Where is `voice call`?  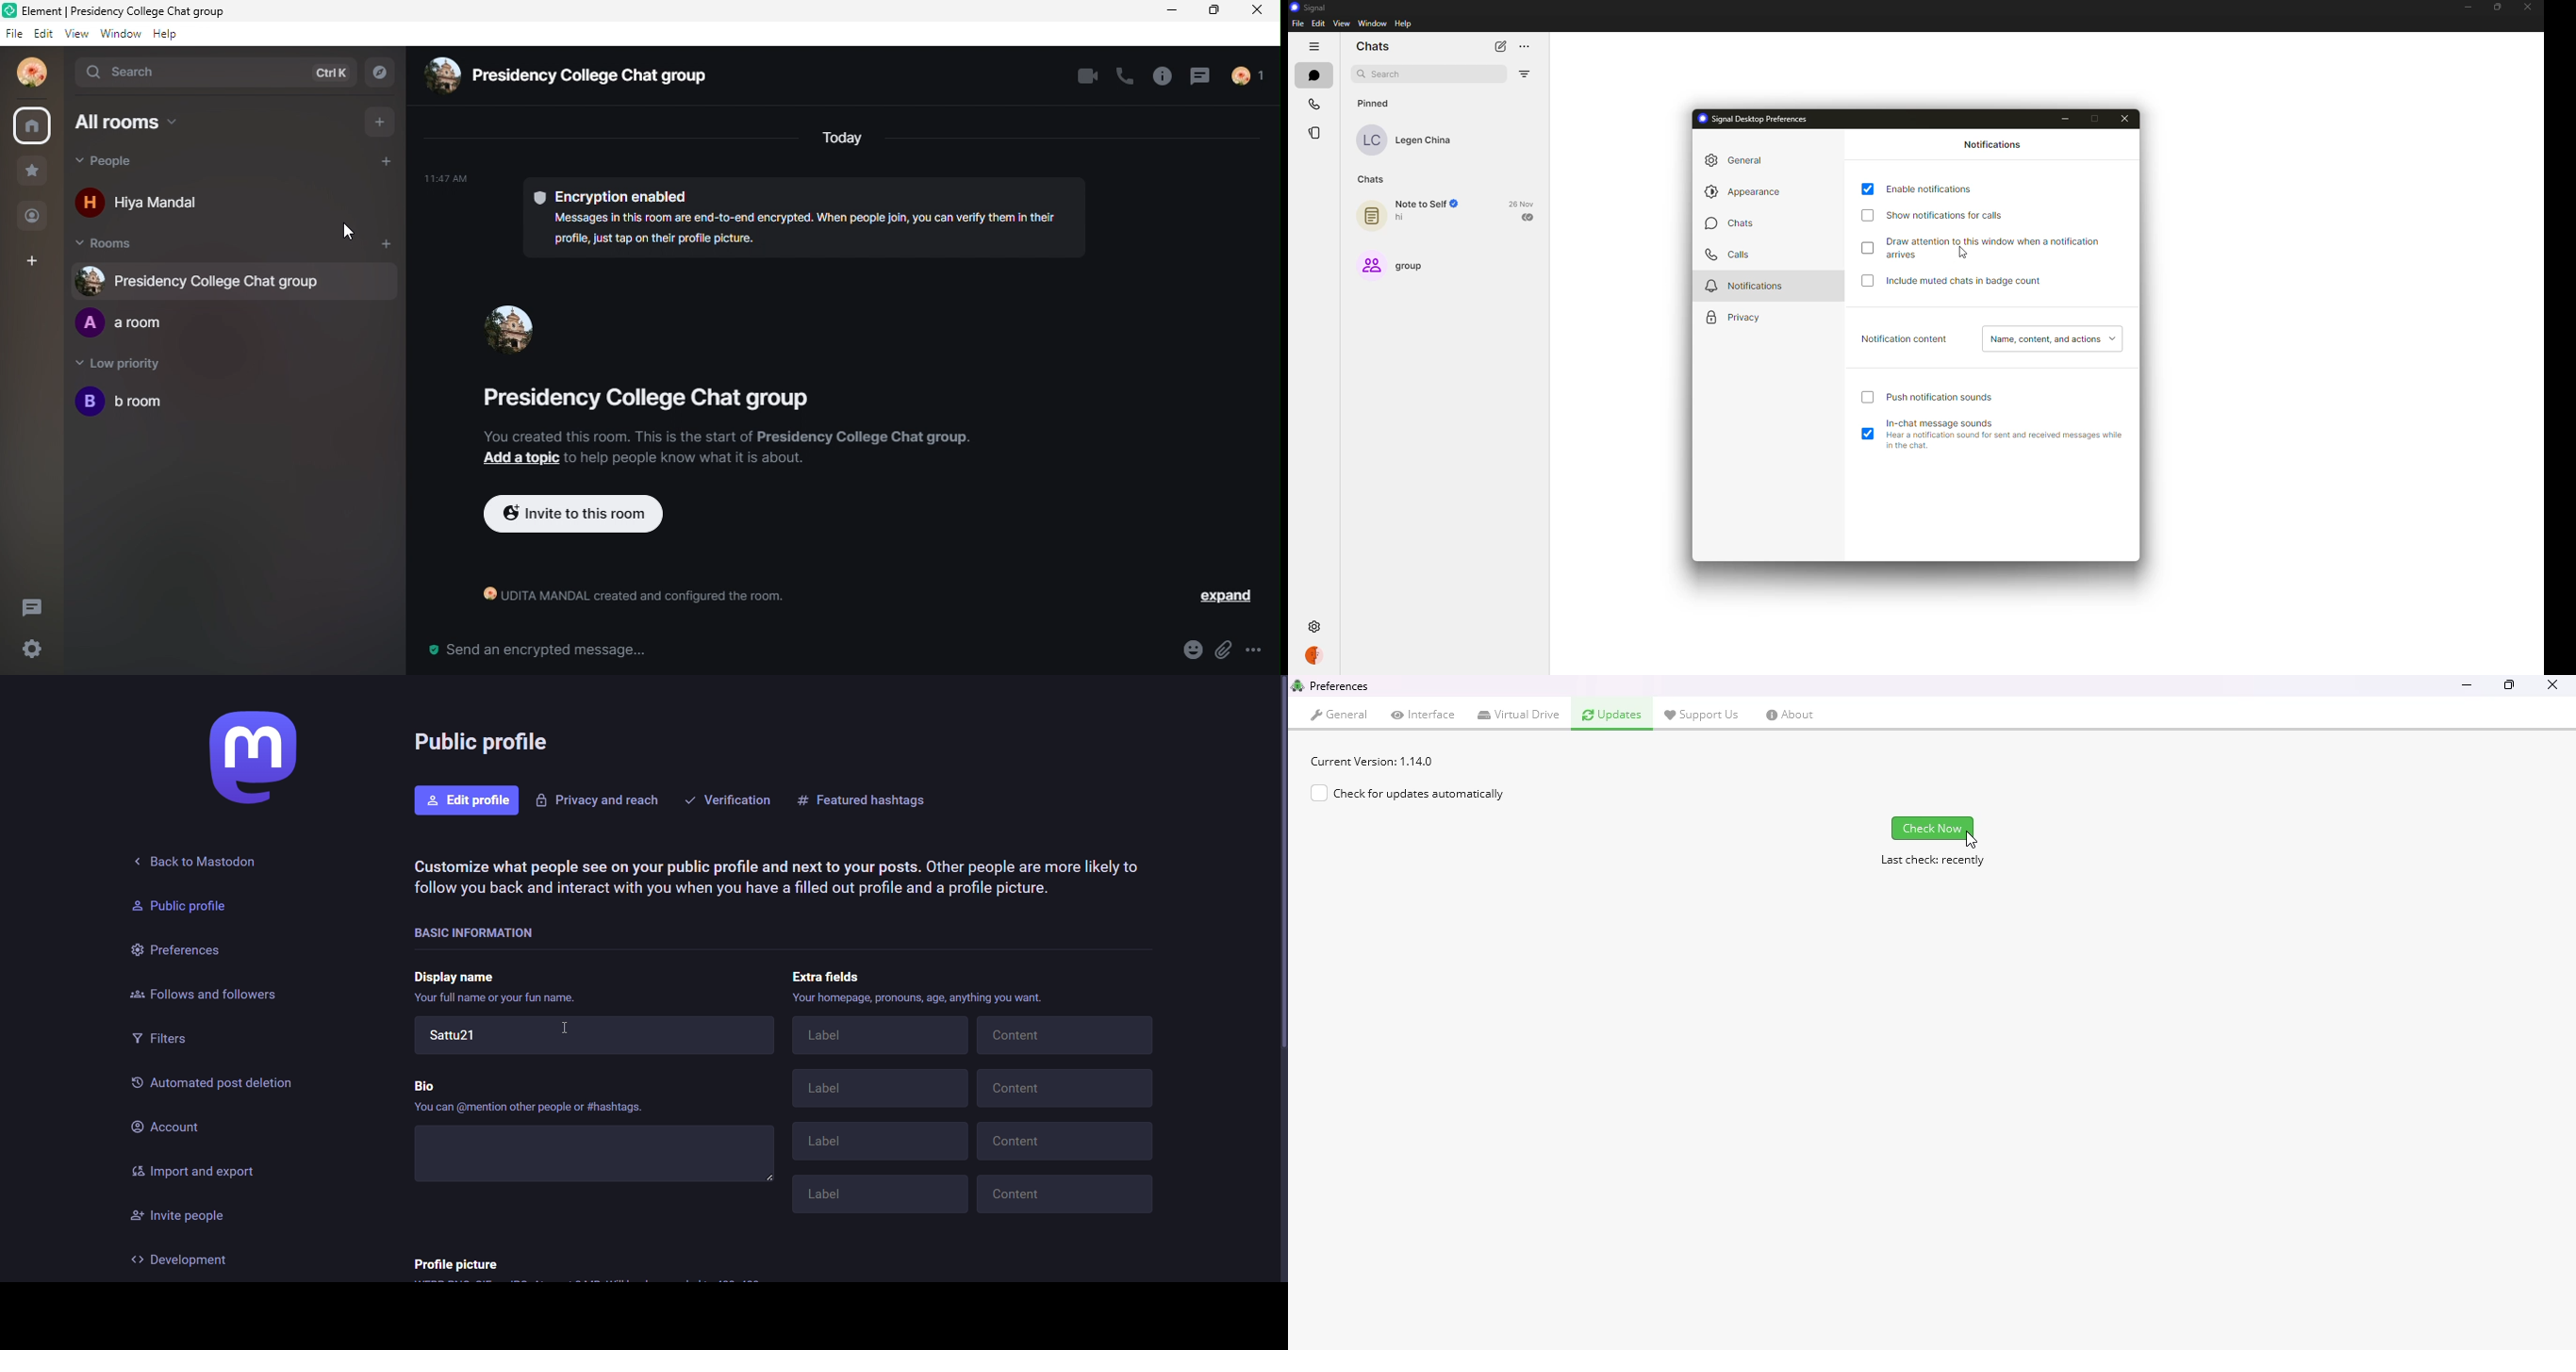
voice call is located at coordinates (1123, 79).